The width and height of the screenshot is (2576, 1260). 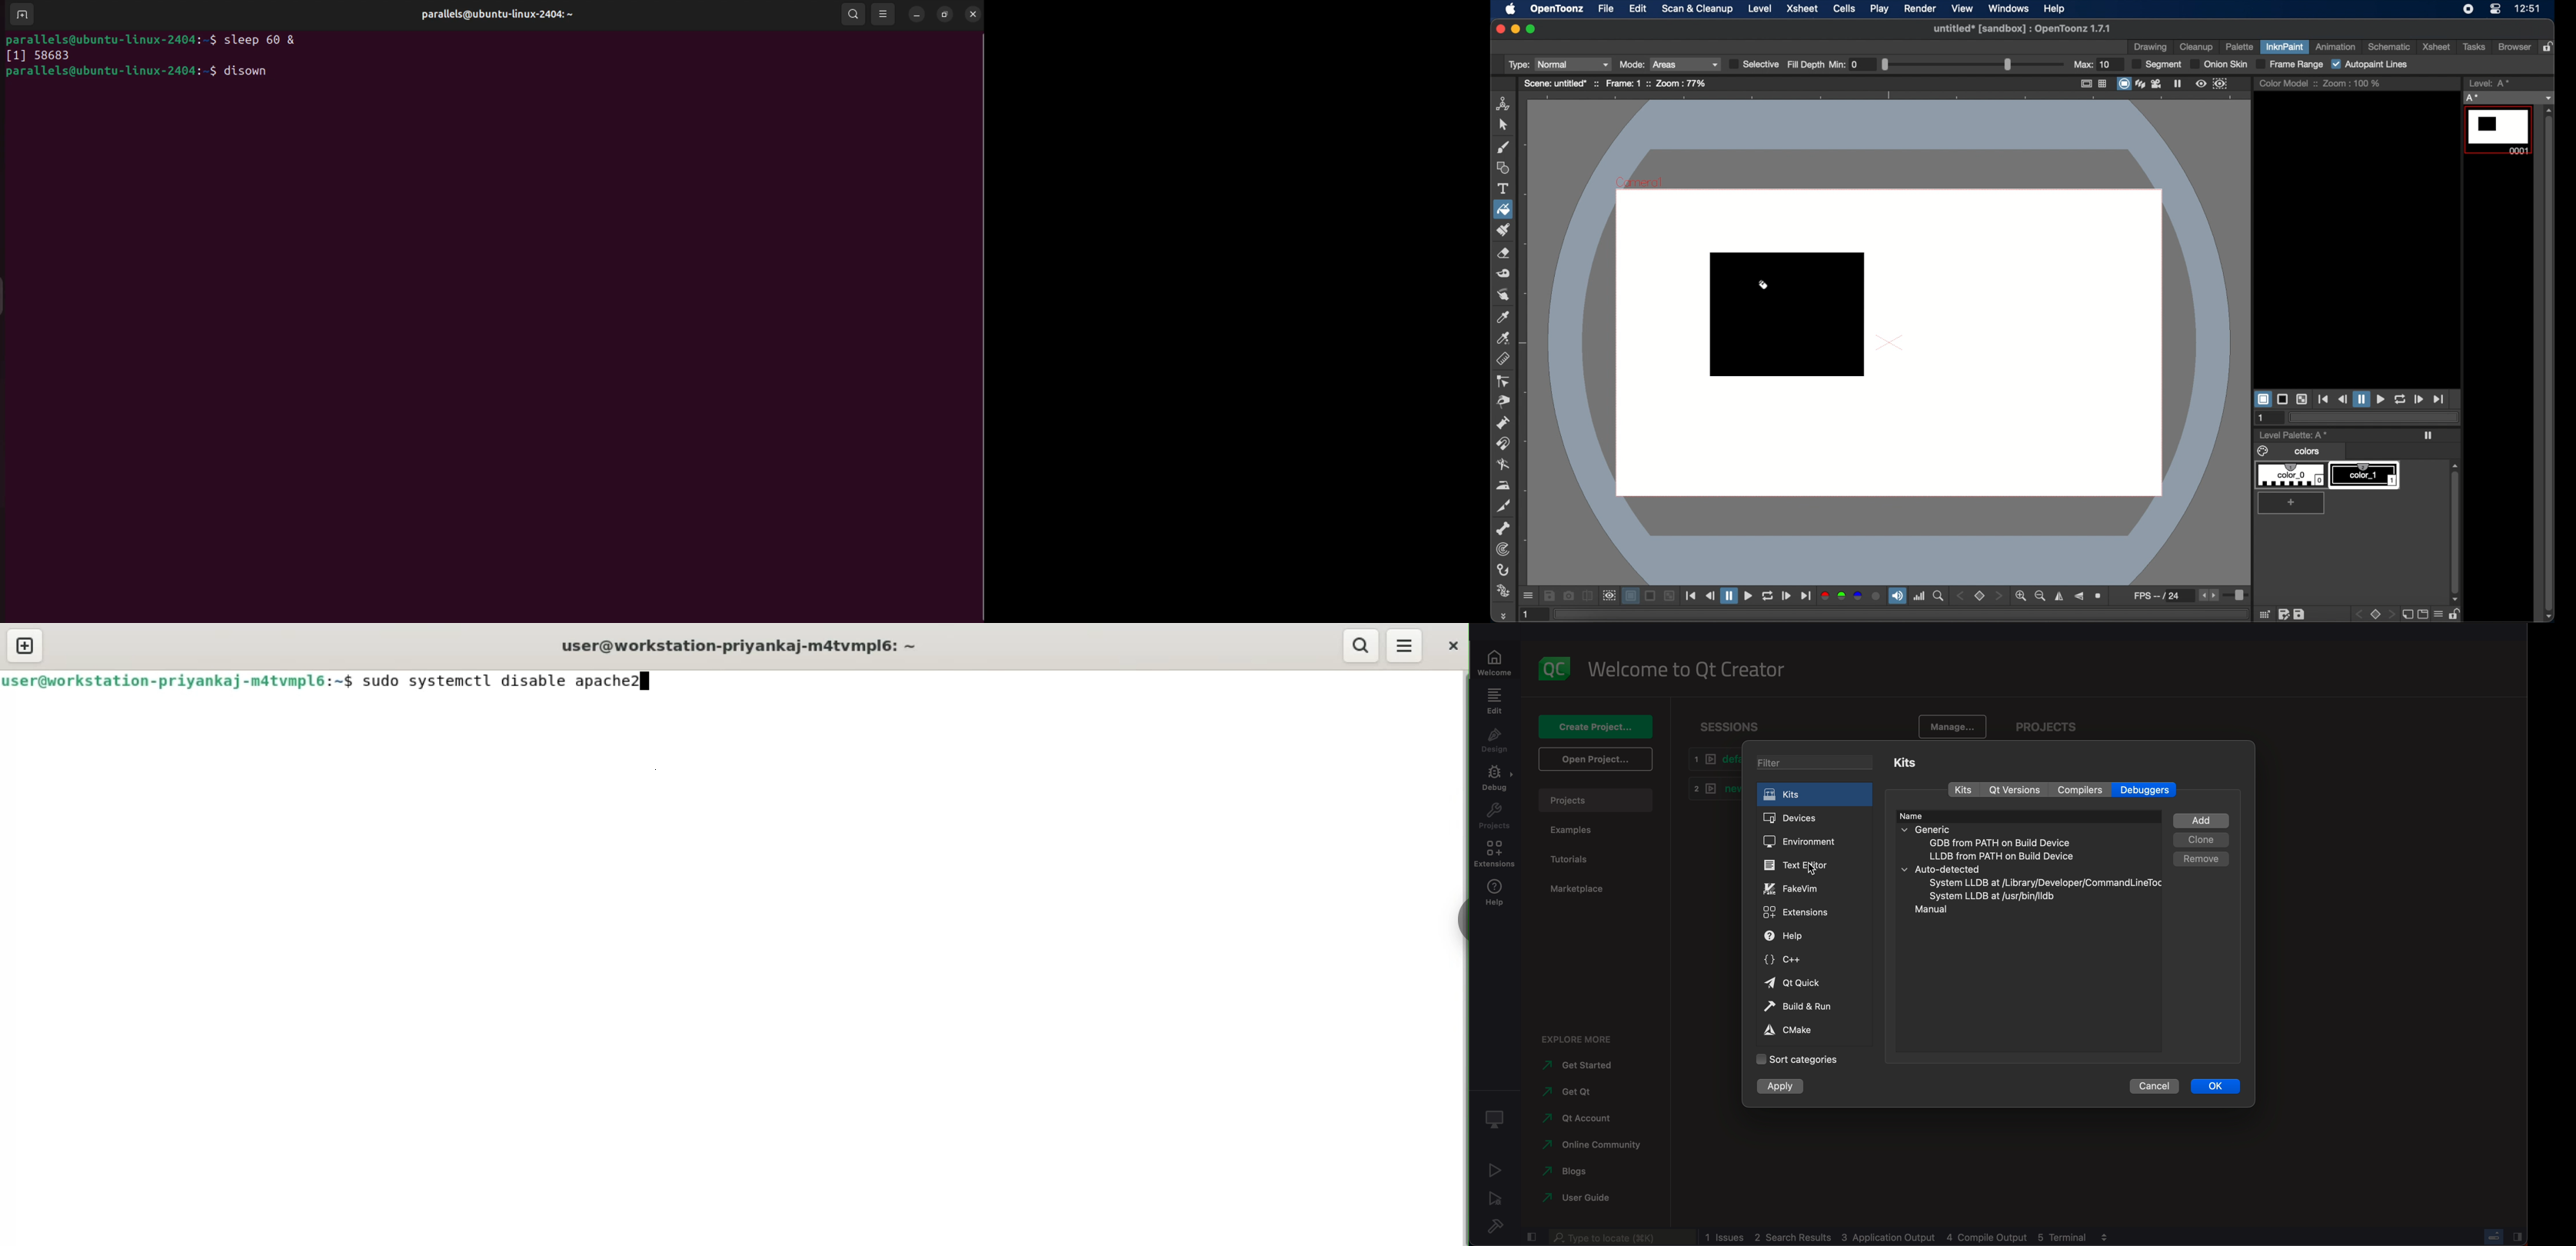 I want to click on rewind, so click(x=2342, y=399).